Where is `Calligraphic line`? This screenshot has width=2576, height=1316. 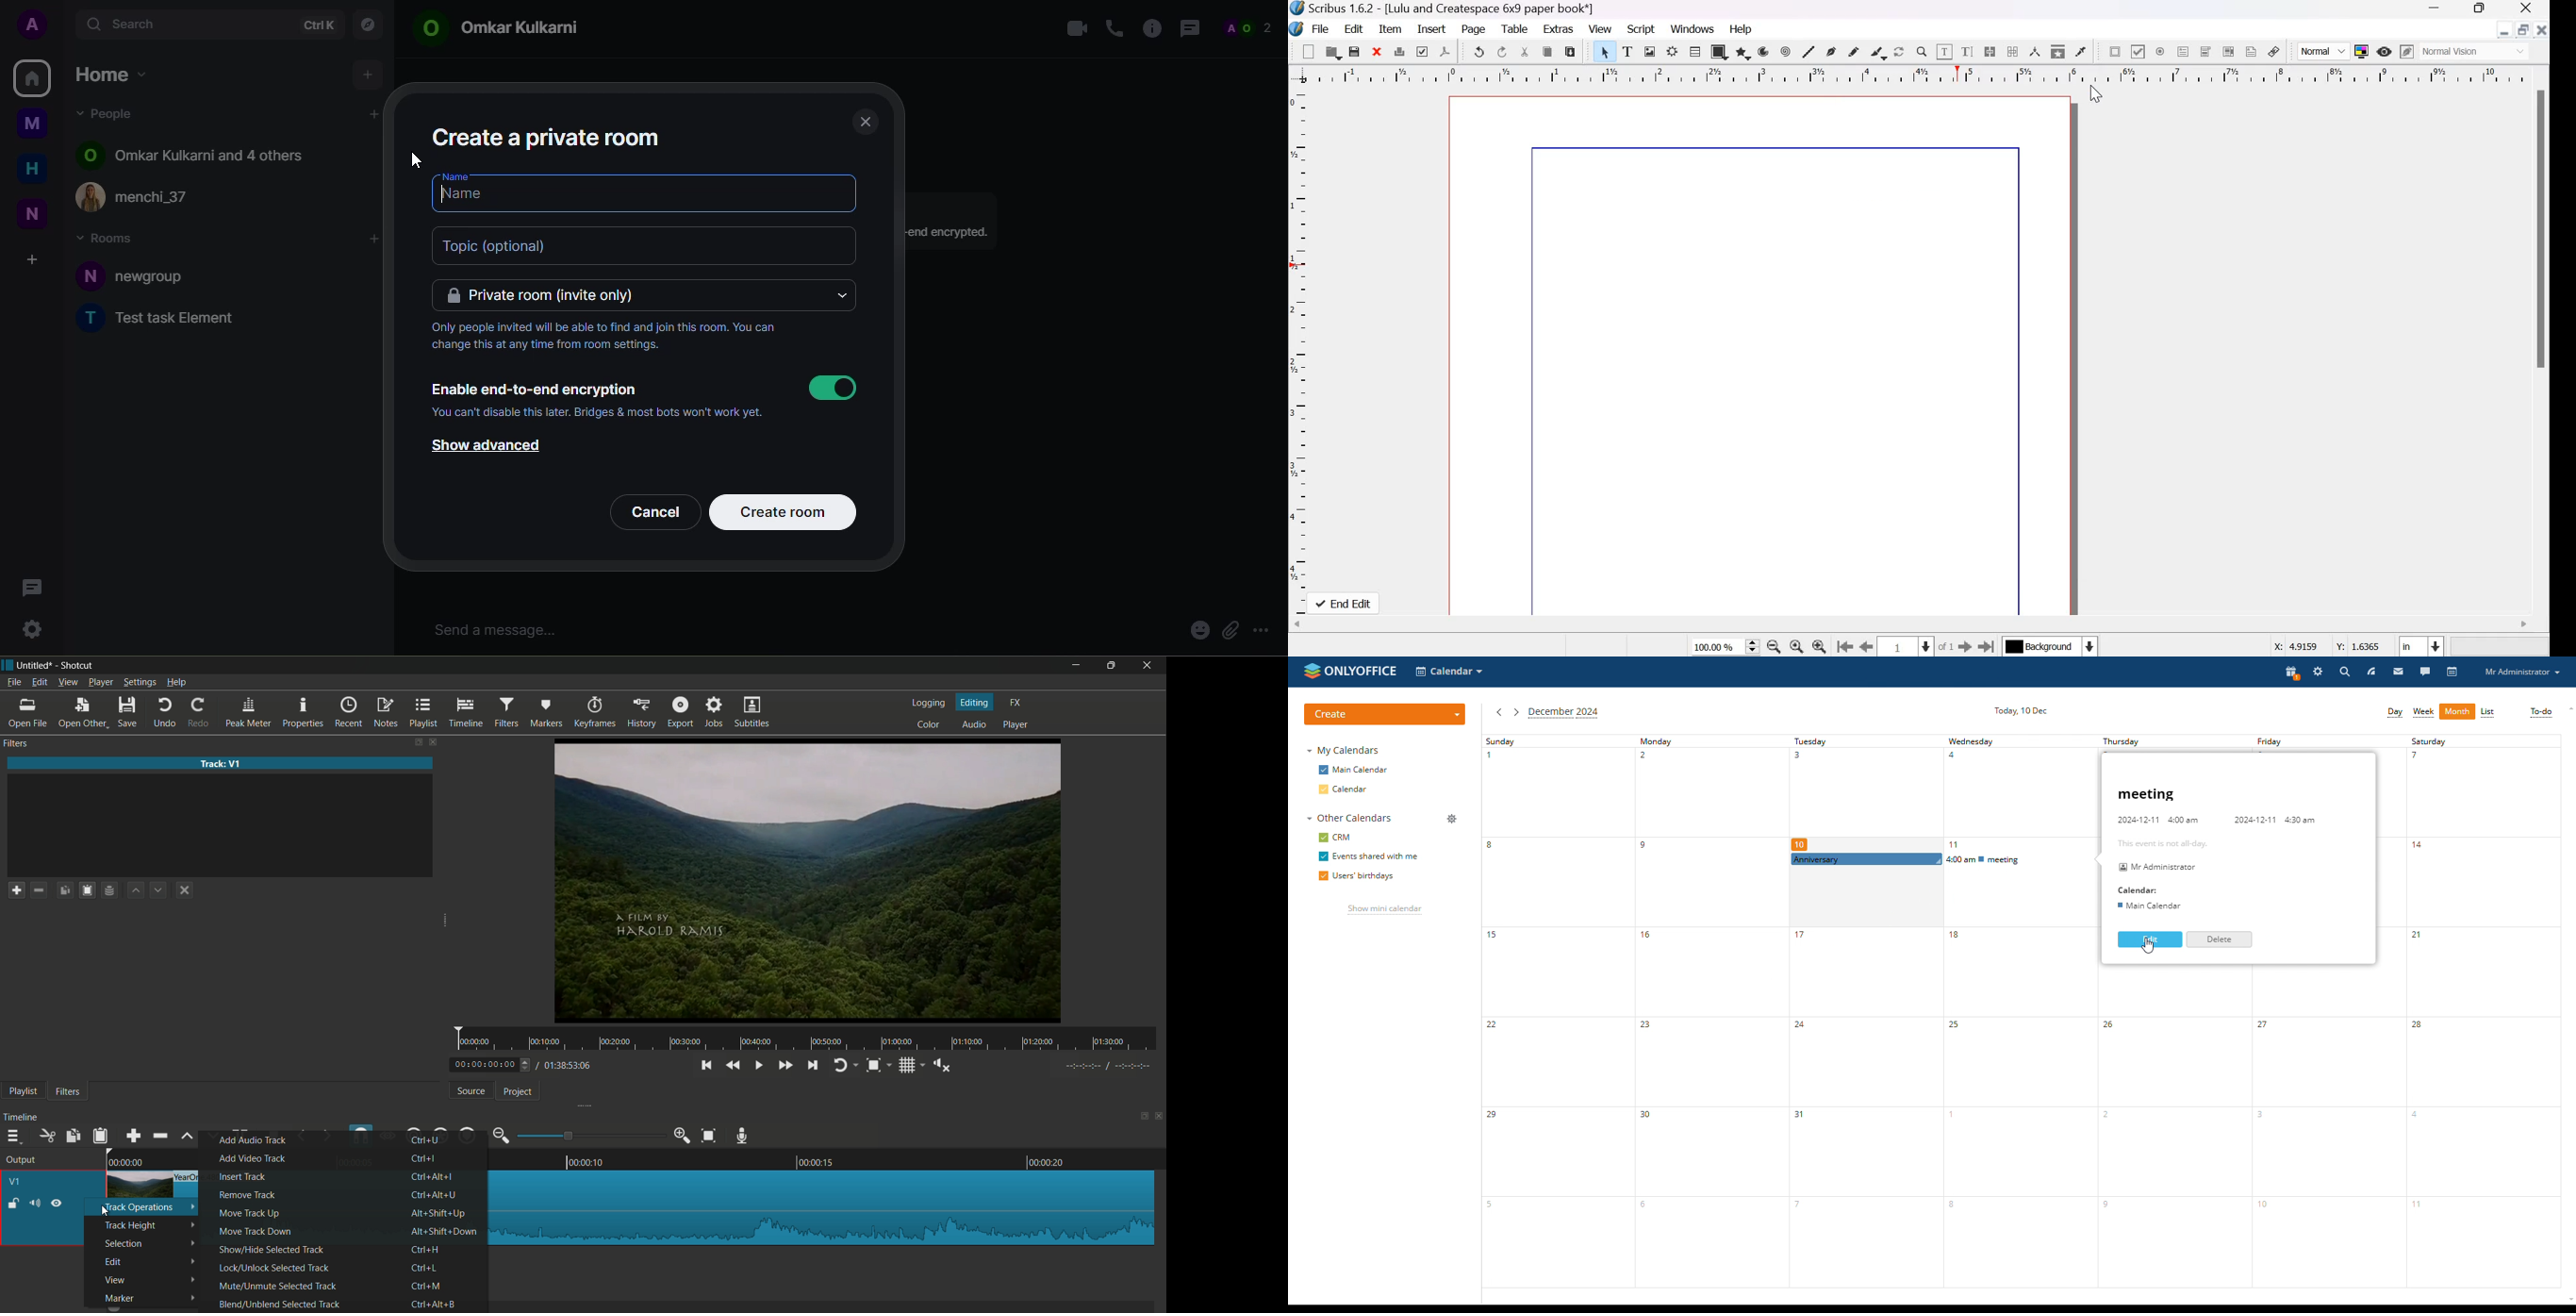 Calligraphic line is located at coordinates (1879, 52).